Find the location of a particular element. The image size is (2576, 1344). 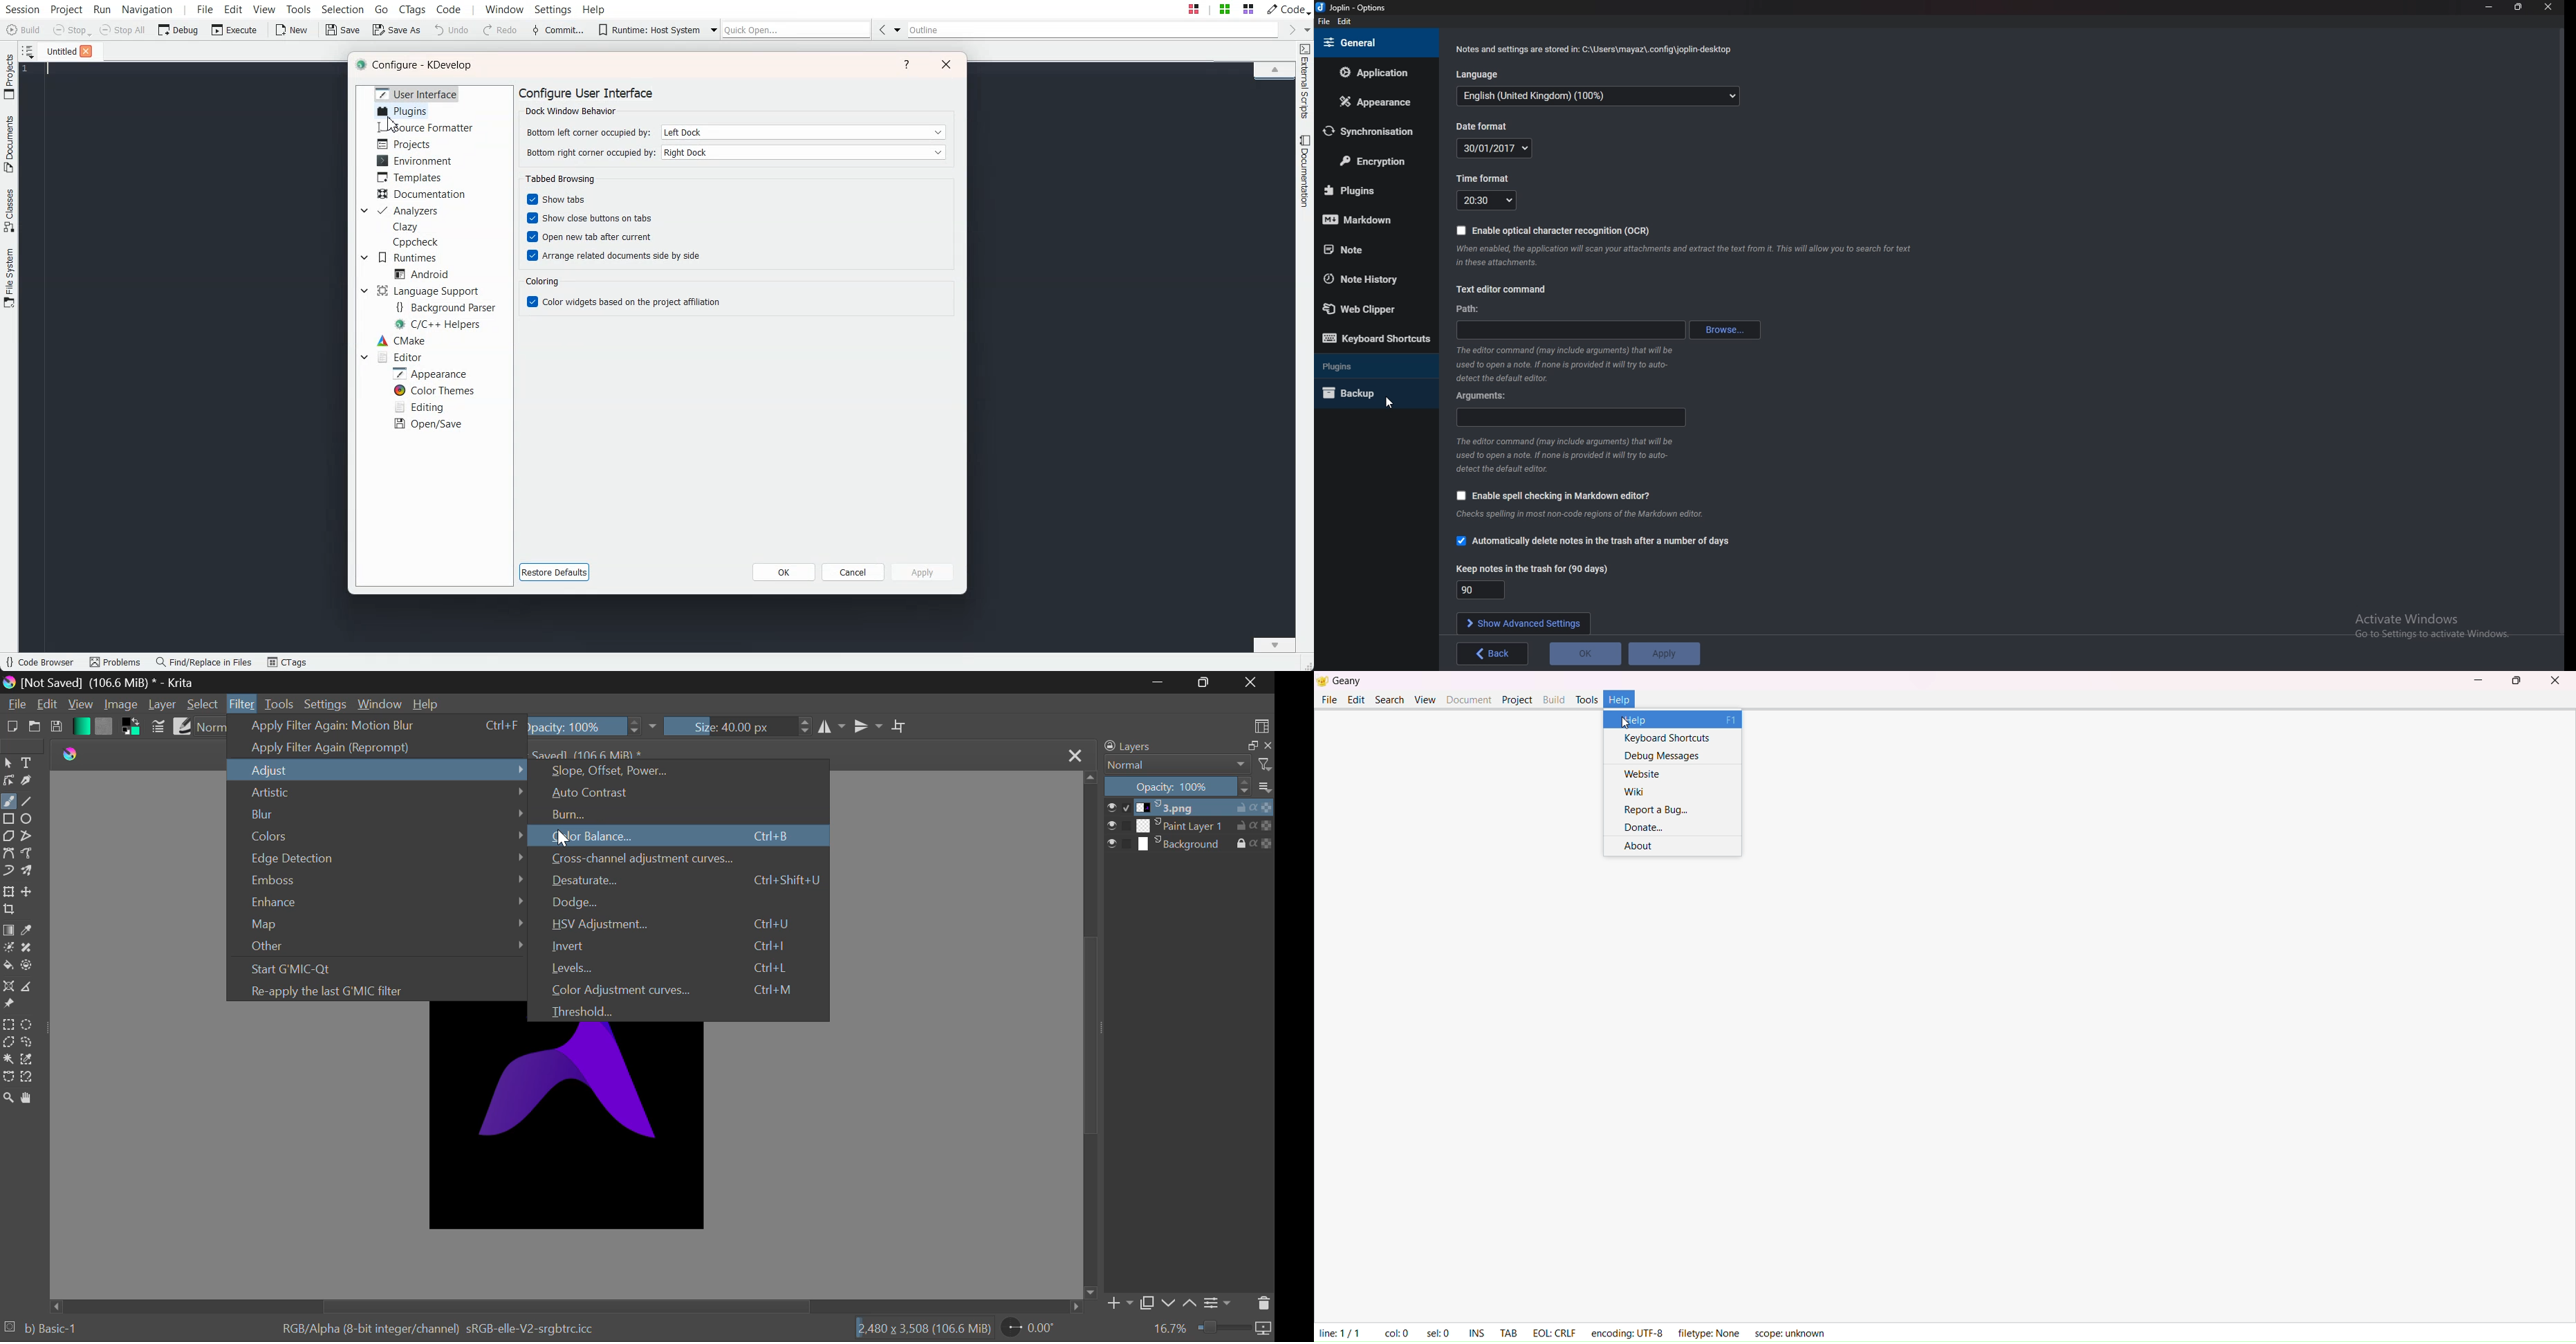

Multibrush Tool is located at coordinates (32, 872).